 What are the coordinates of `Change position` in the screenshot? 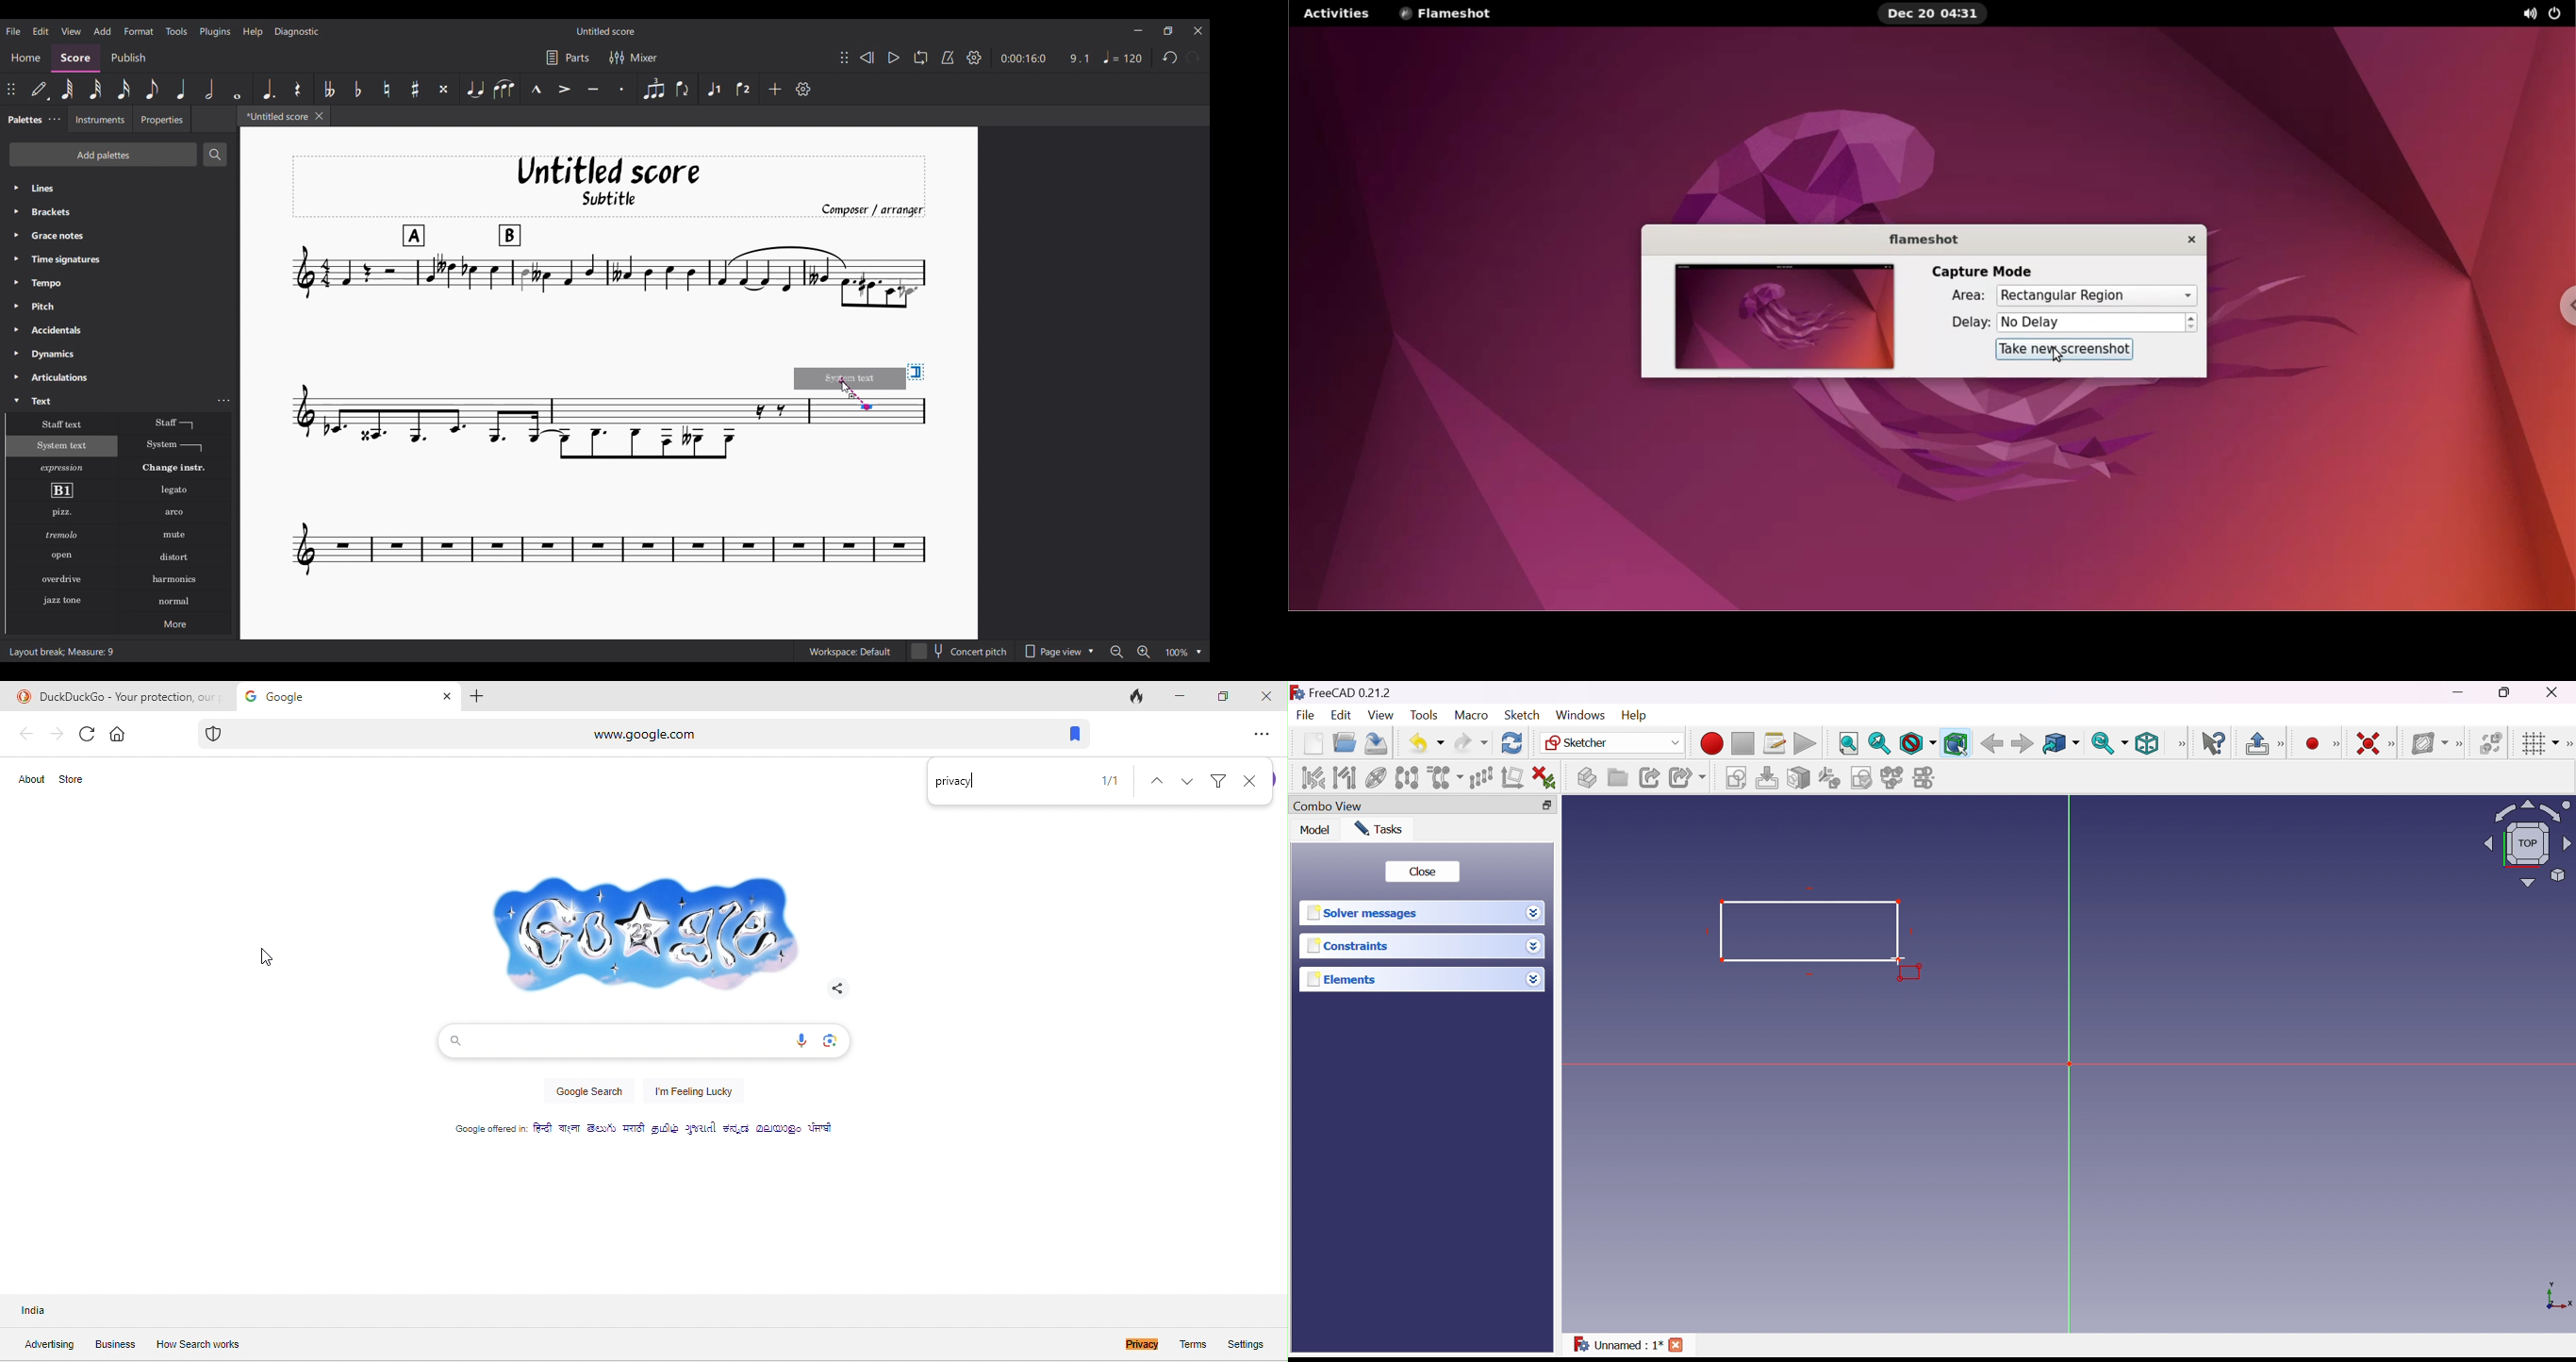 It's located at (845, 57).